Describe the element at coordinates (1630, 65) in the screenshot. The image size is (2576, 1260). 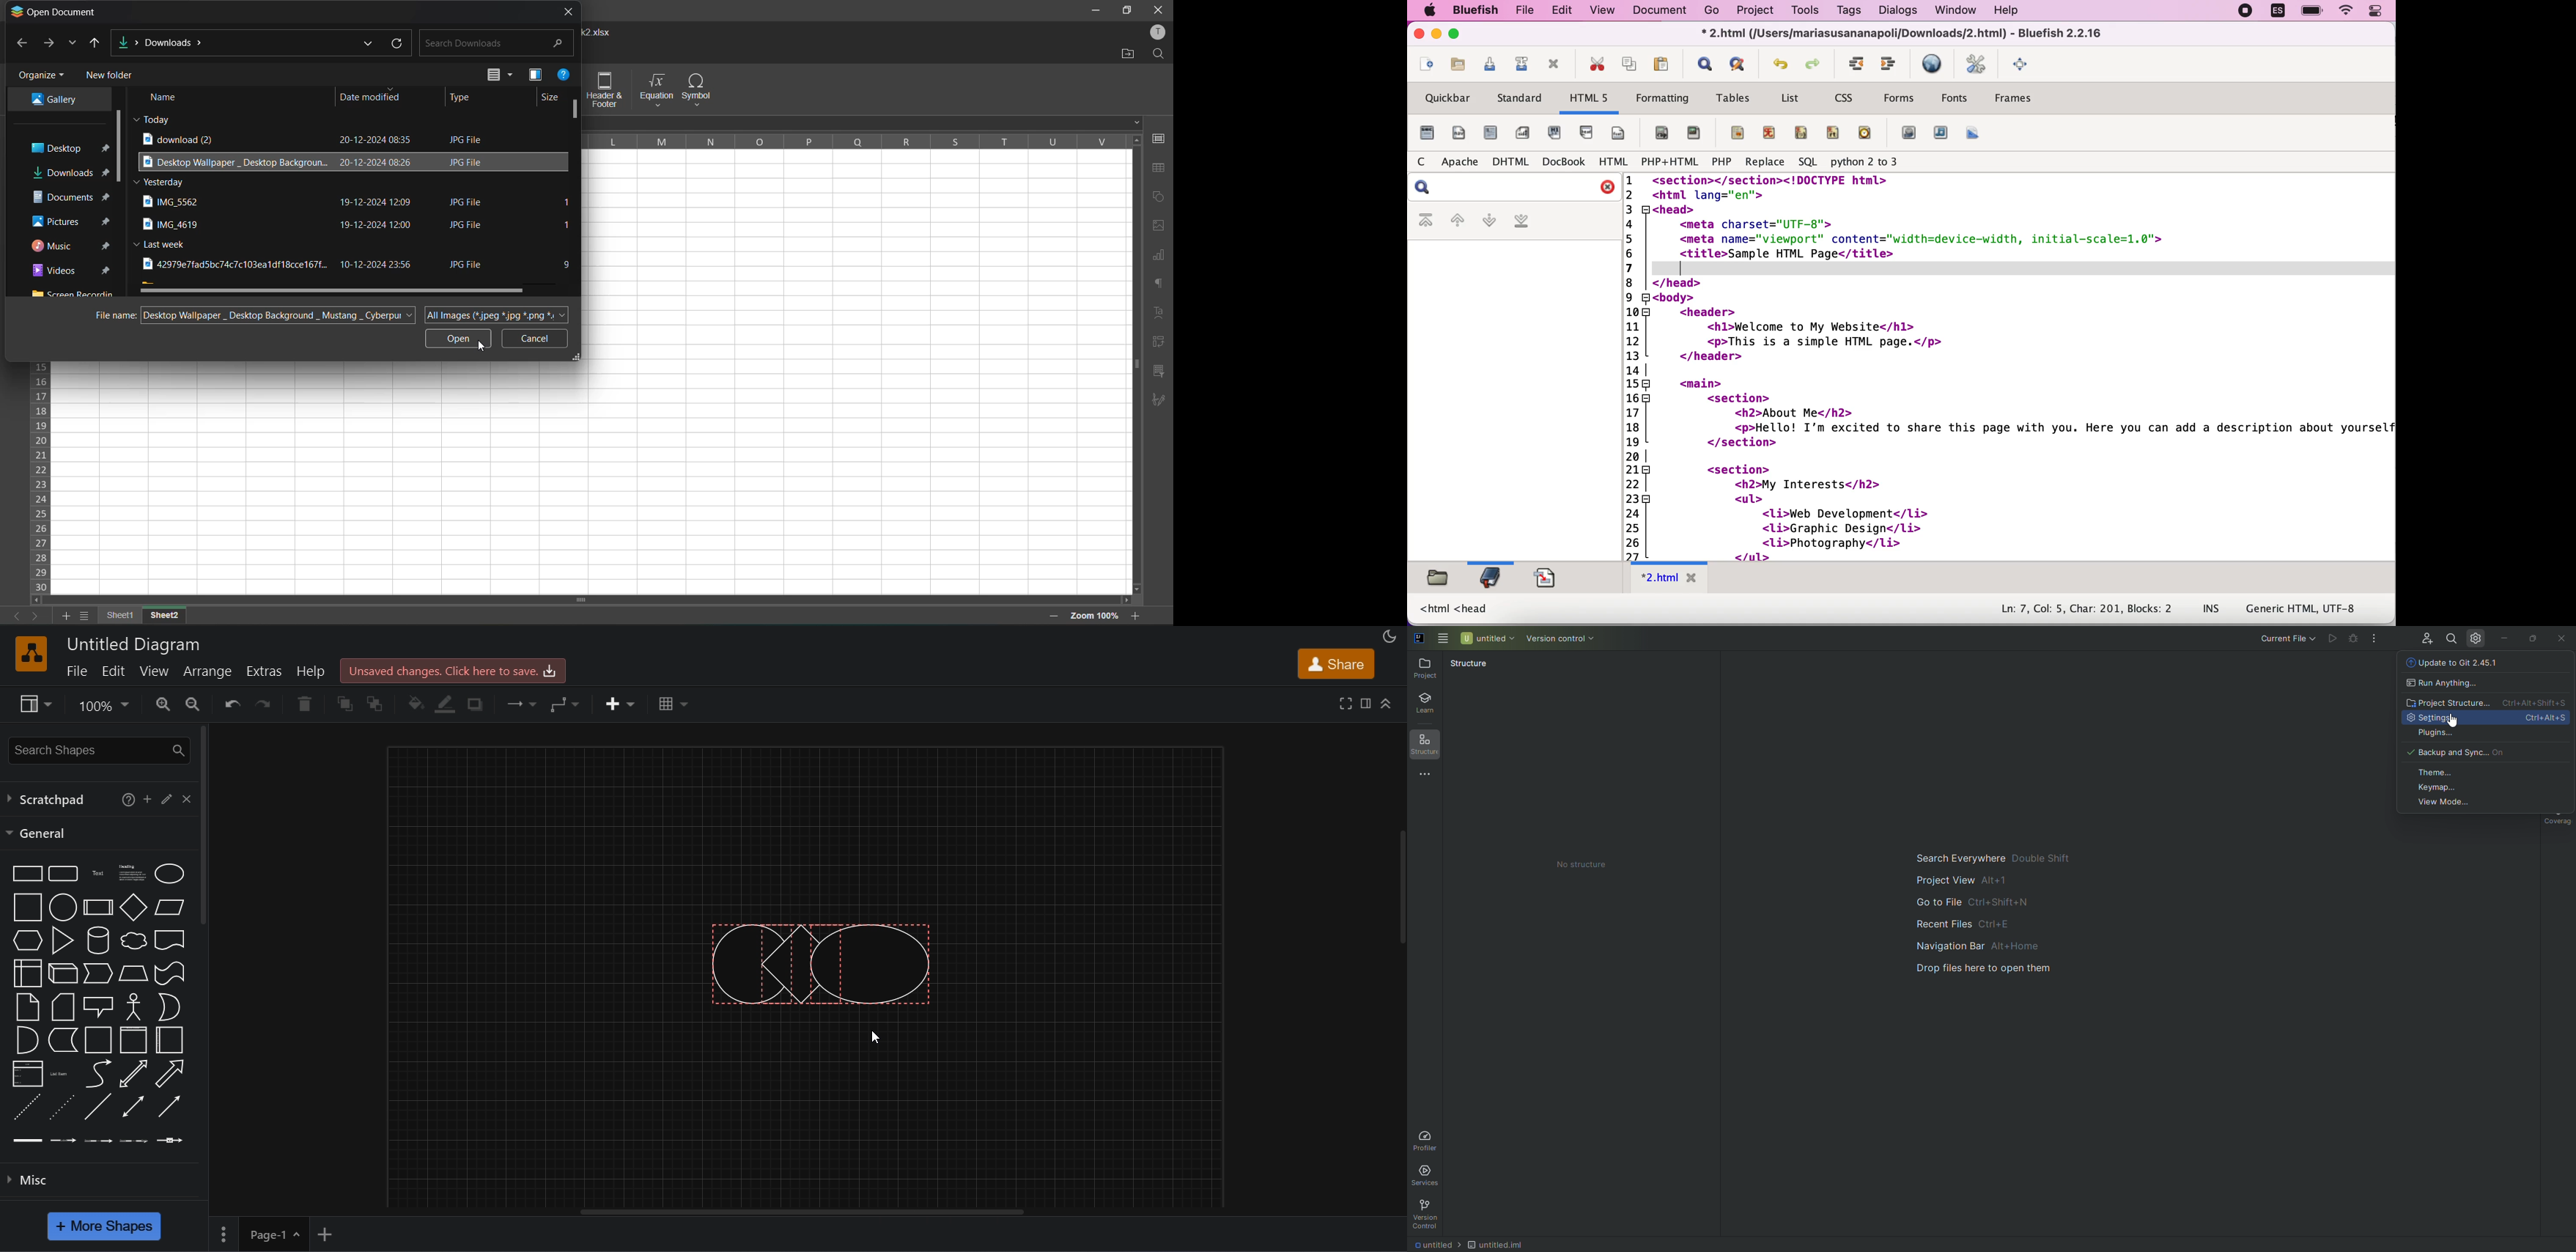
I see `copy` at that location.